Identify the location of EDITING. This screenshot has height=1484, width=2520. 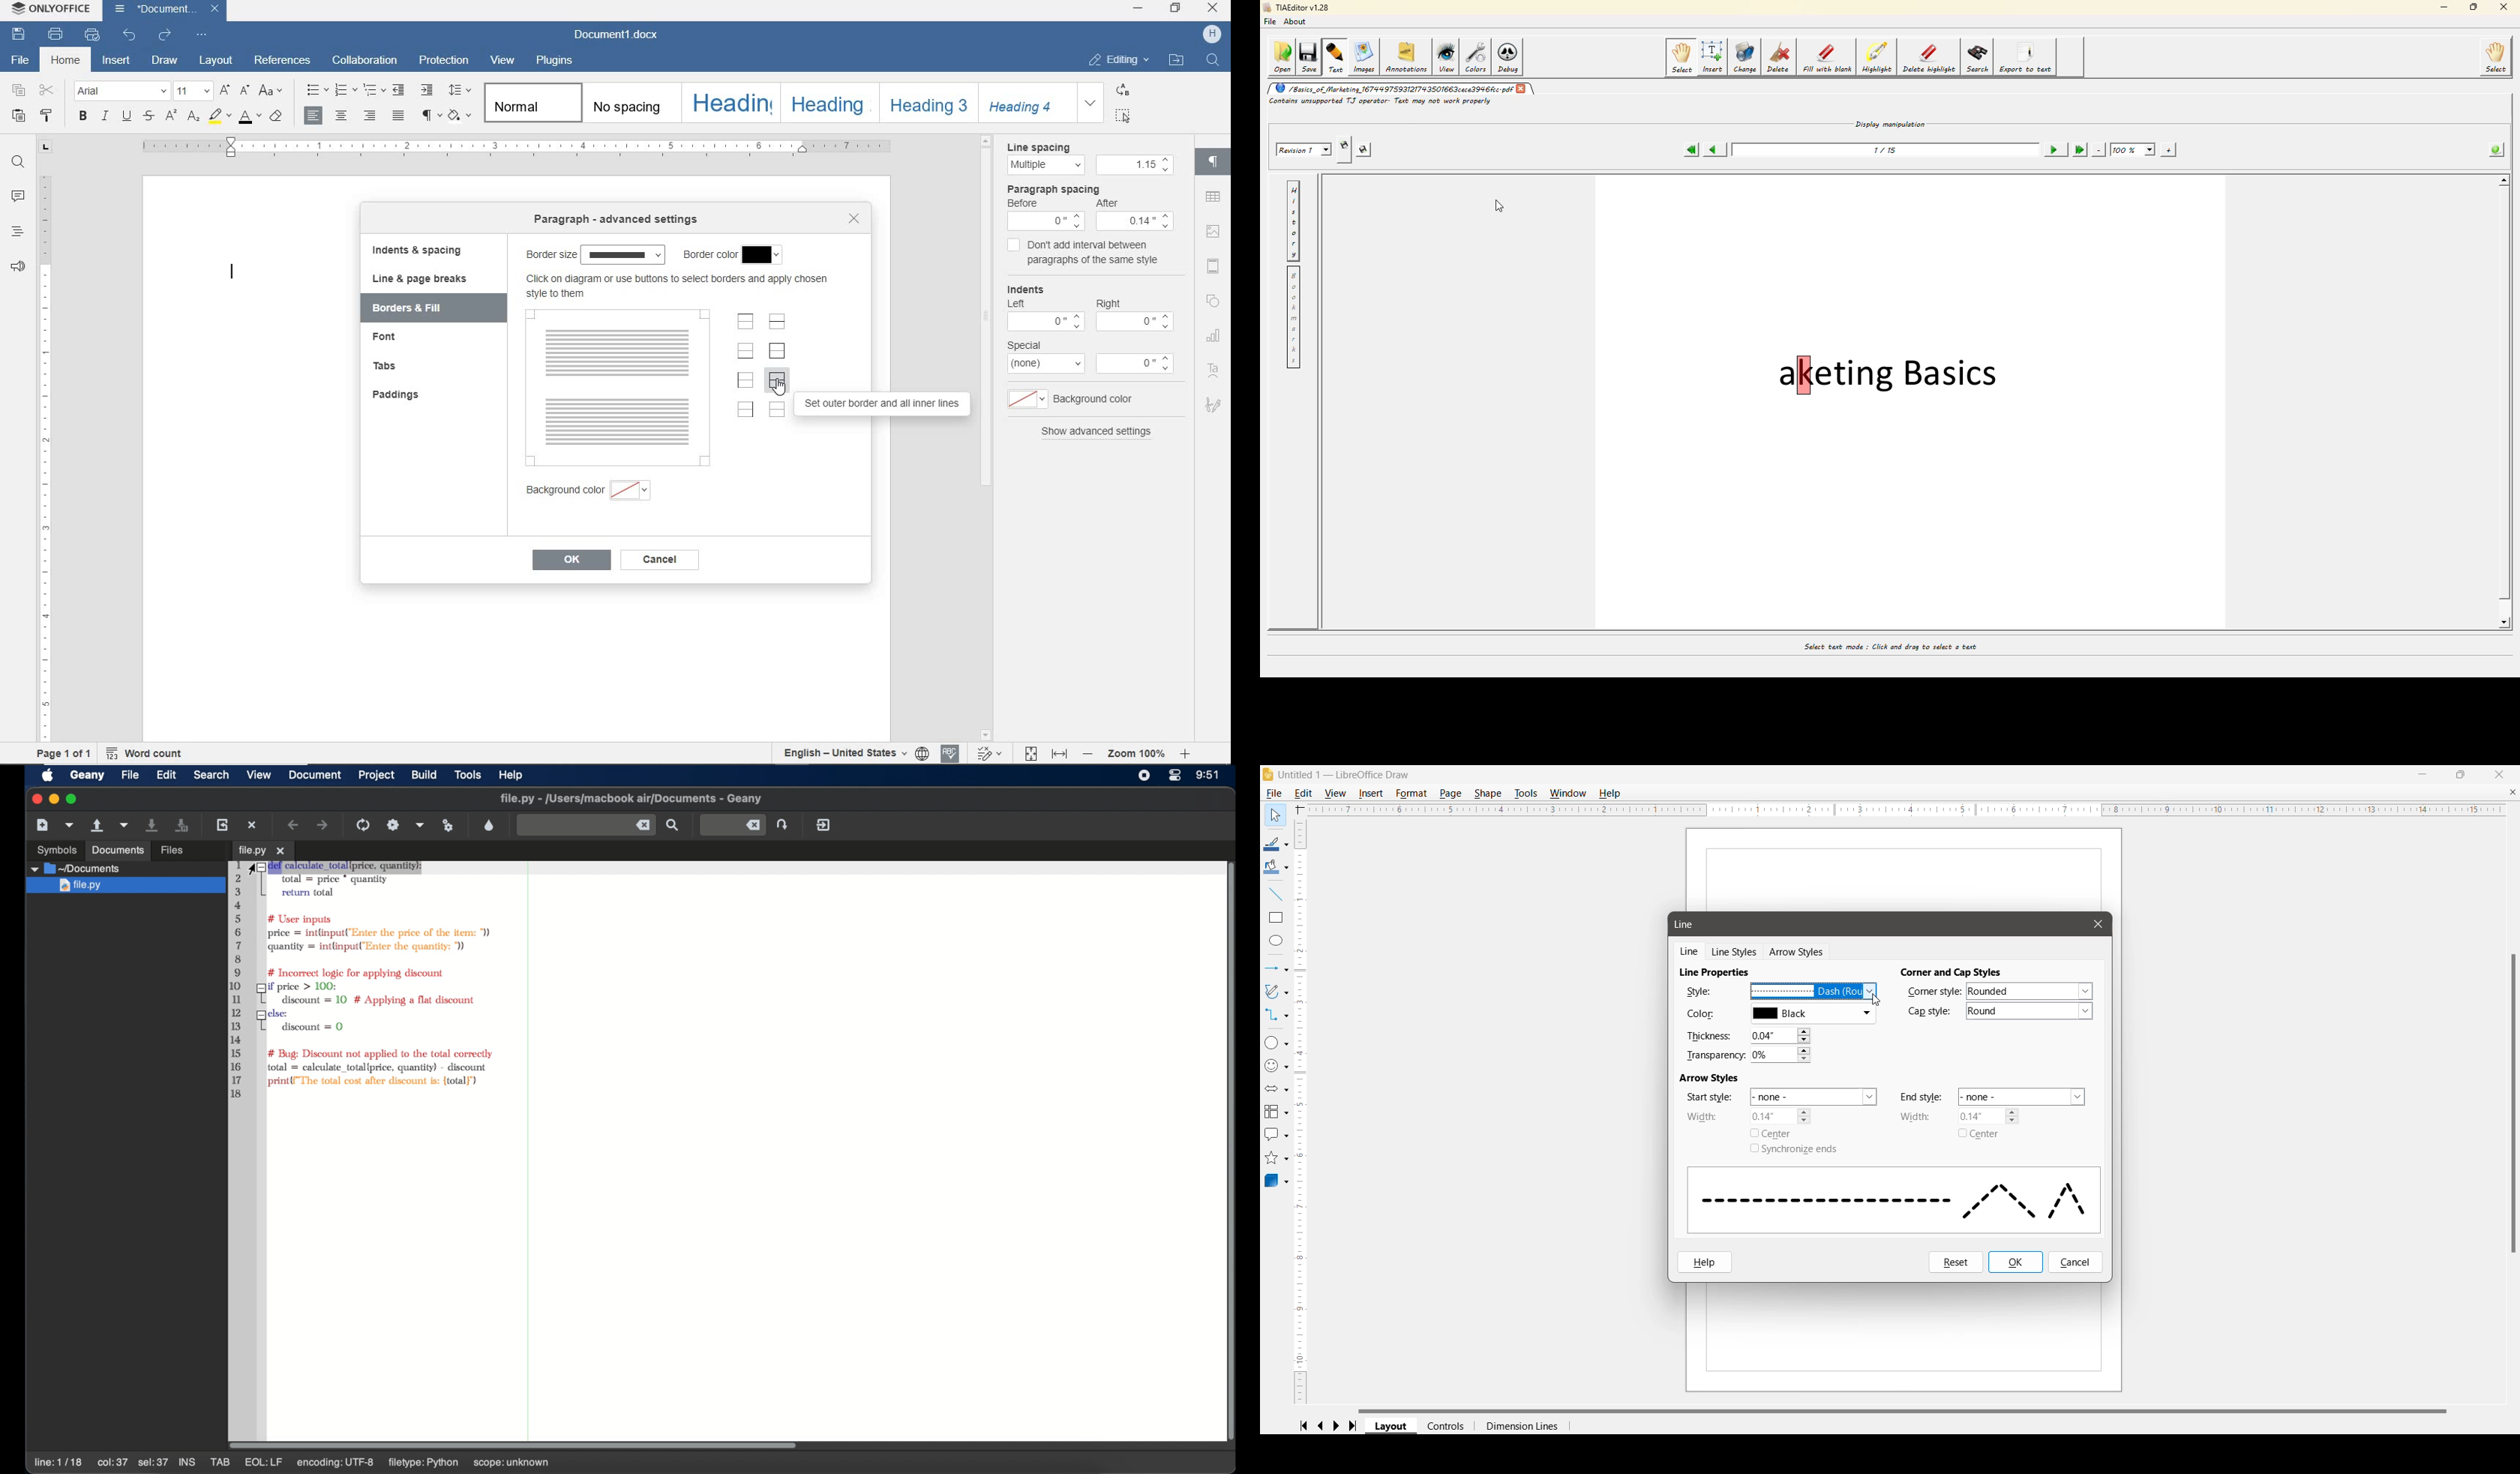
(1116, 59).